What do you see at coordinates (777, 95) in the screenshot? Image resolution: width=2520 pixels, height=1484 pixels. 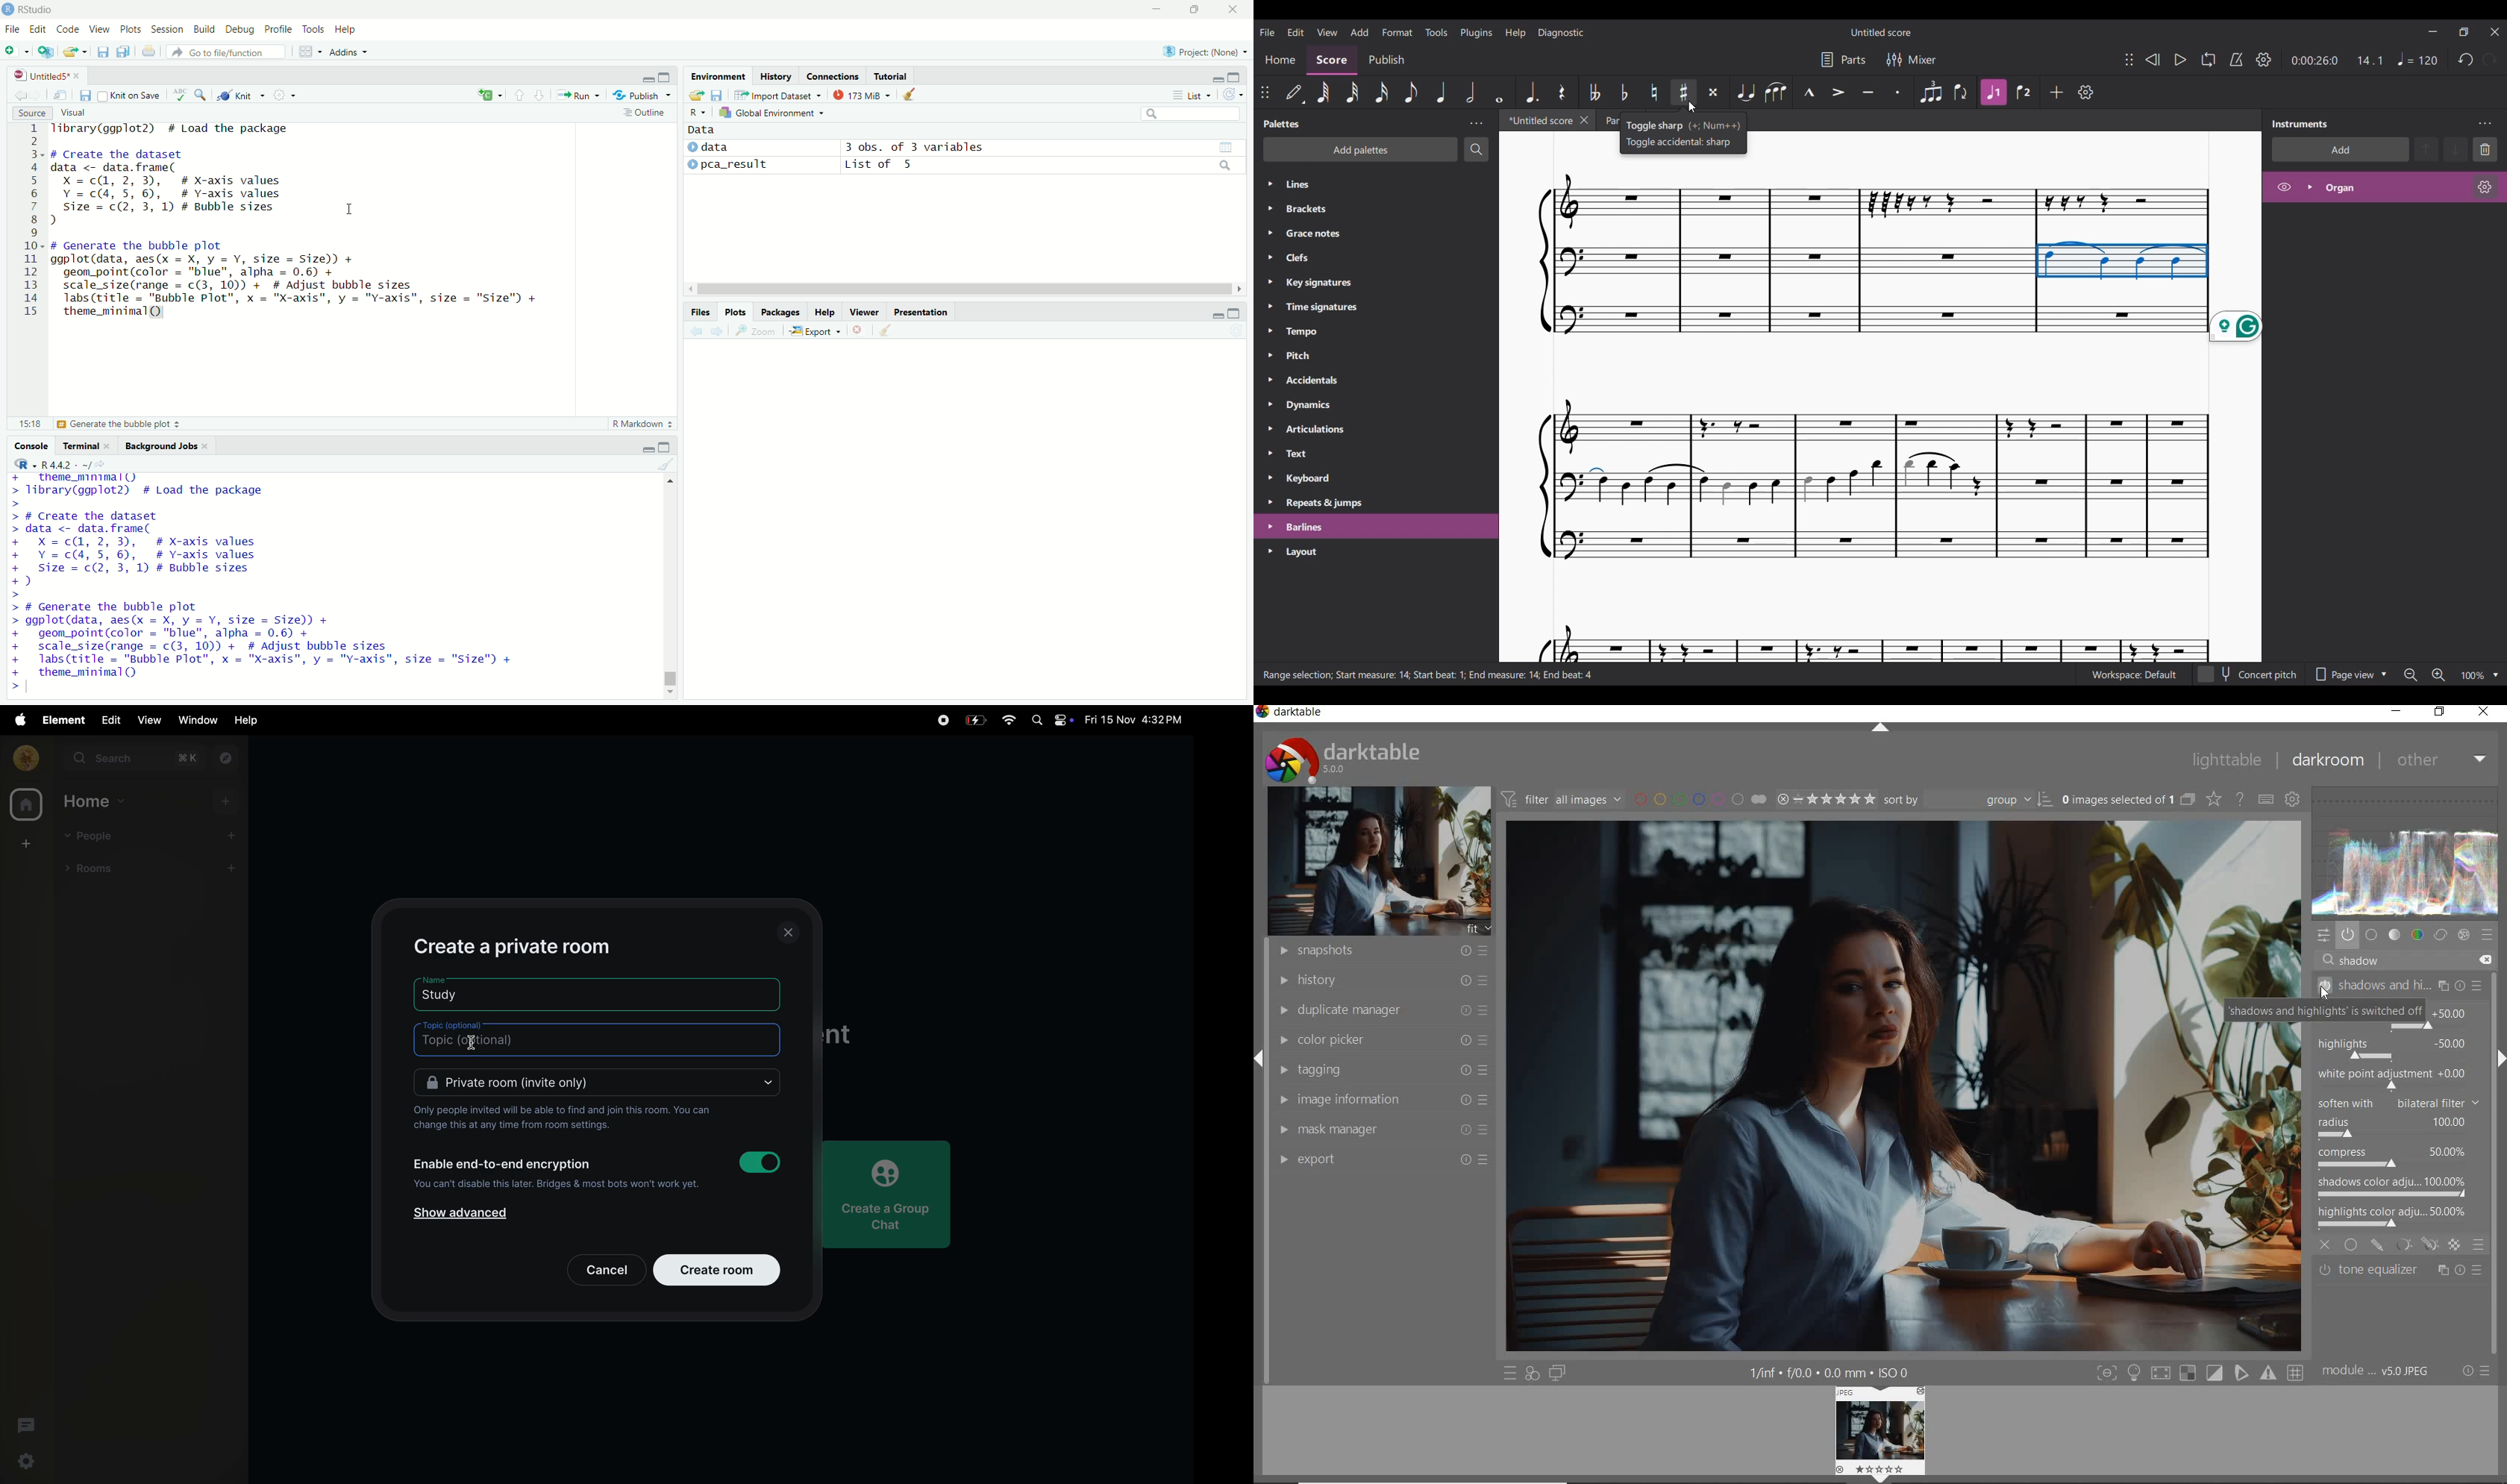 I see `import dataset` at bounding box center [777, 95].